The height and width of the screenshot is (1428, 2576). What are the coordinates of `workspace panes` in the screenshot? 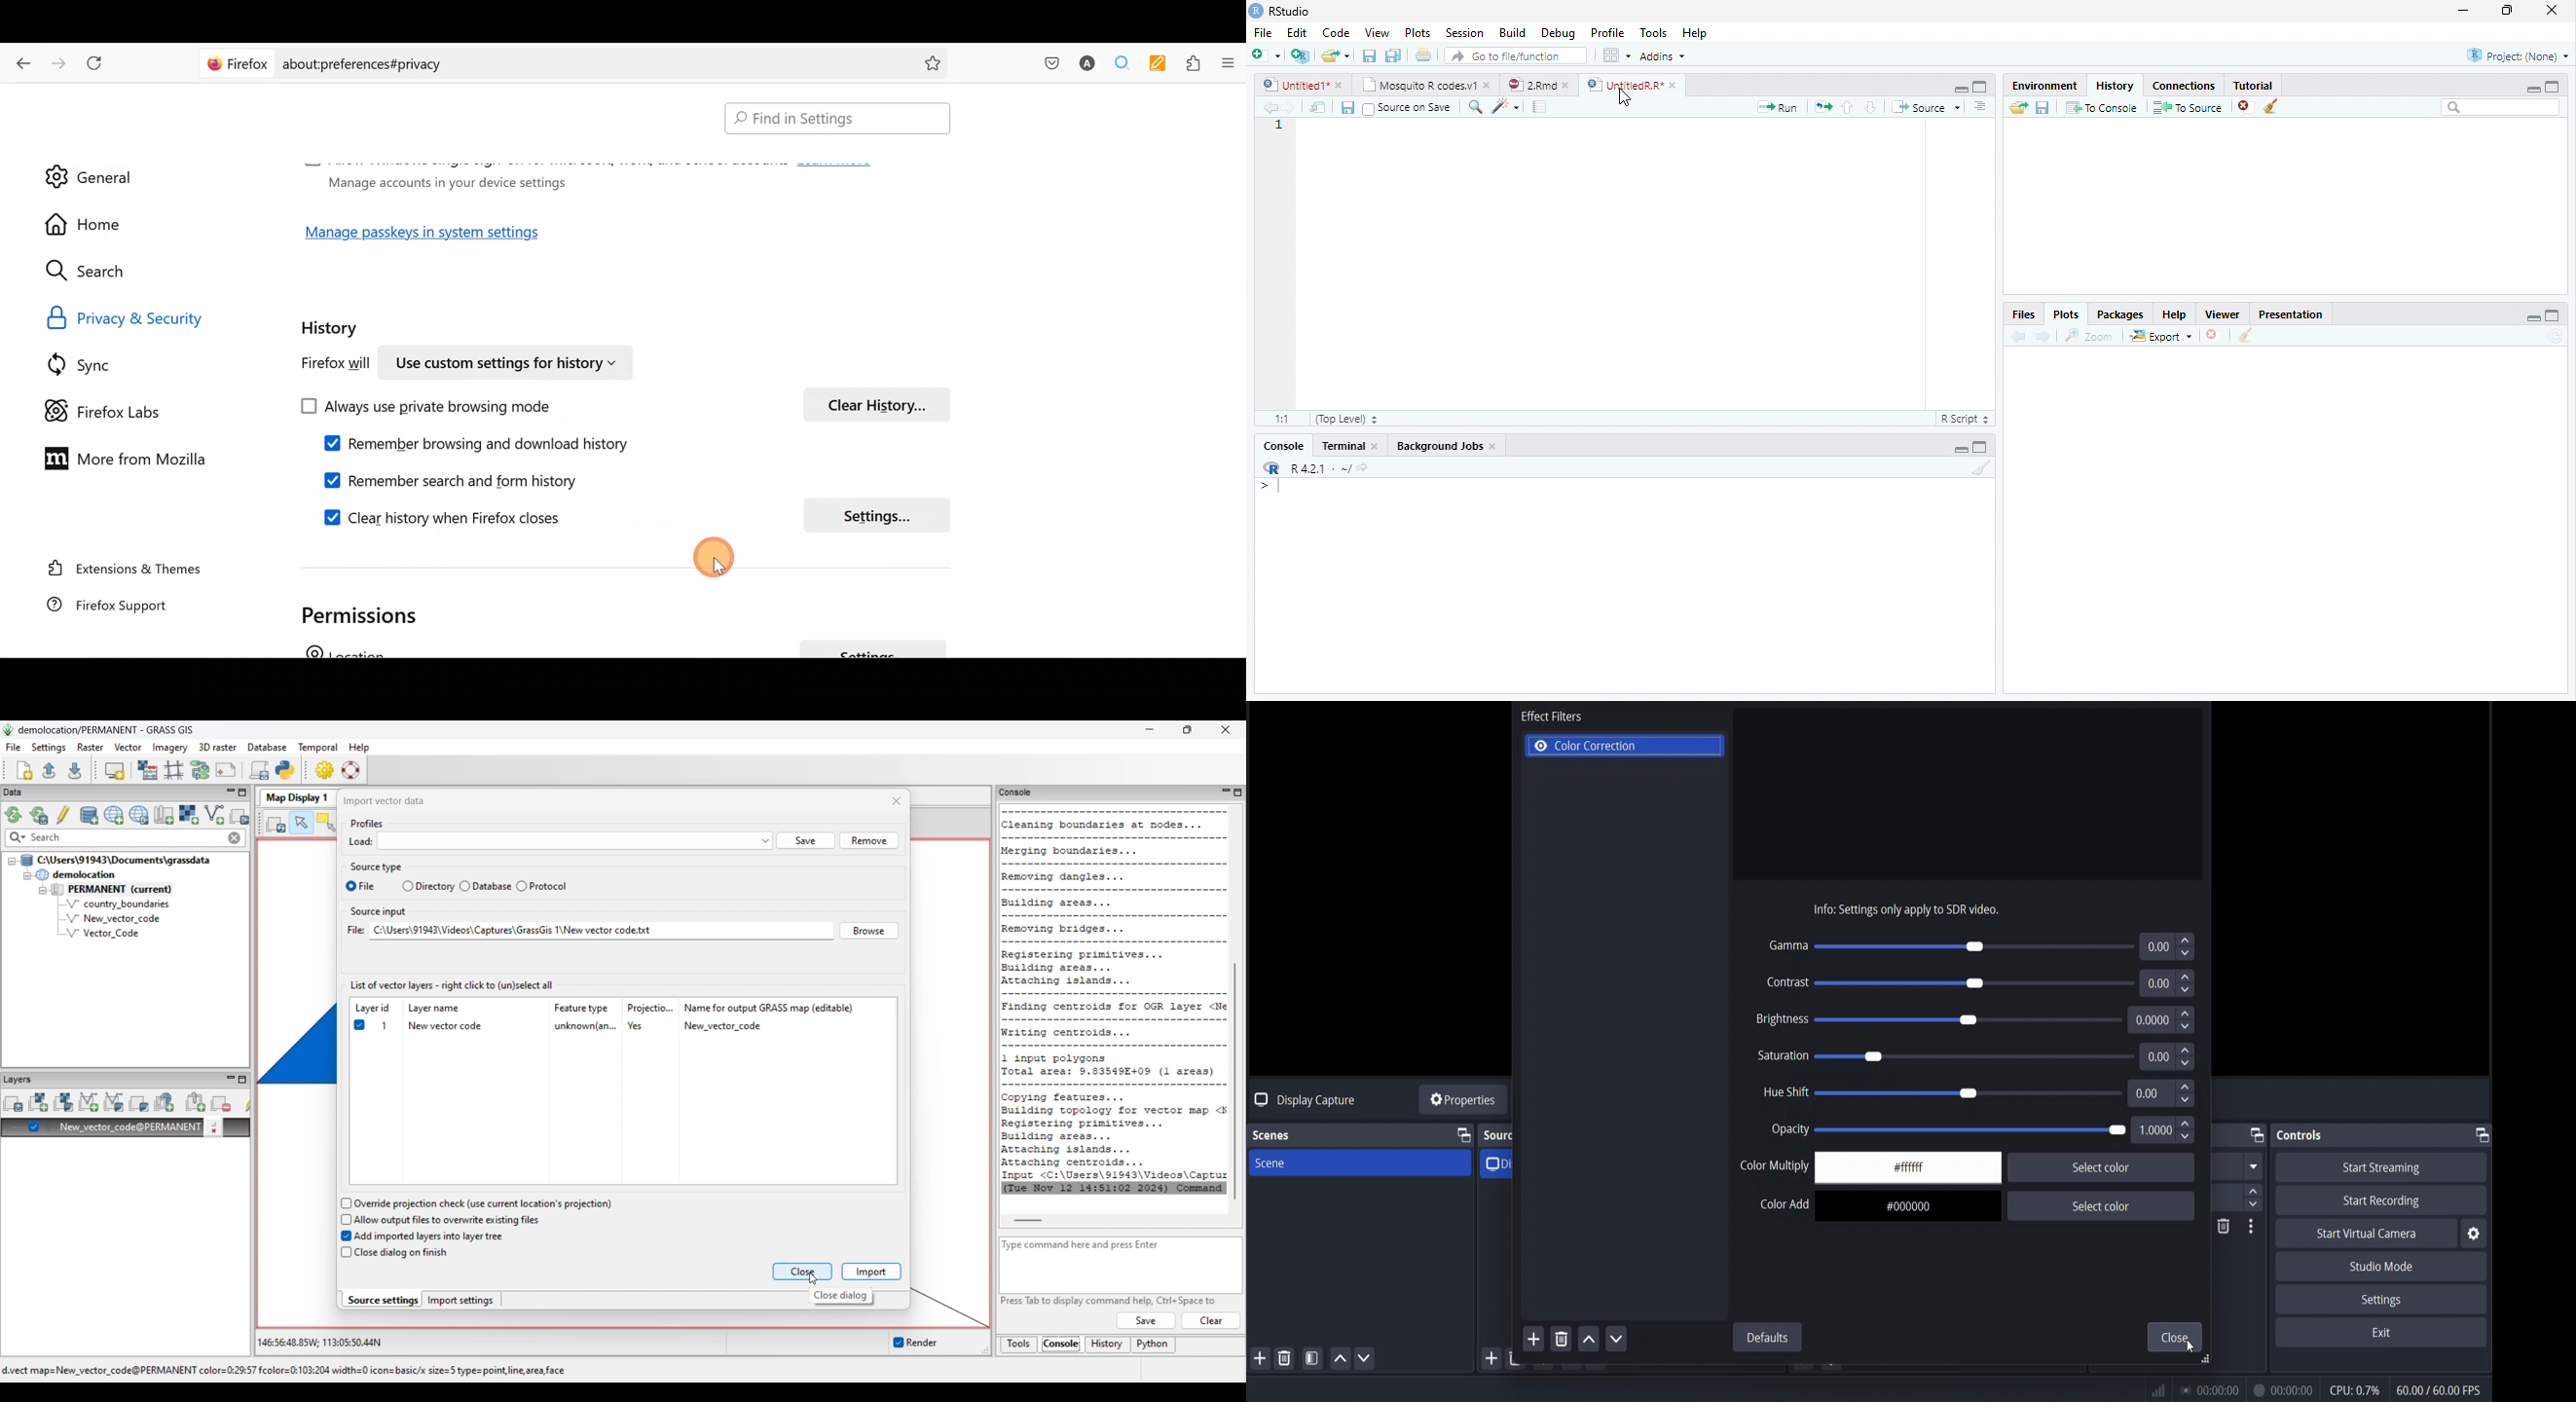 It's located at (1617, 59).